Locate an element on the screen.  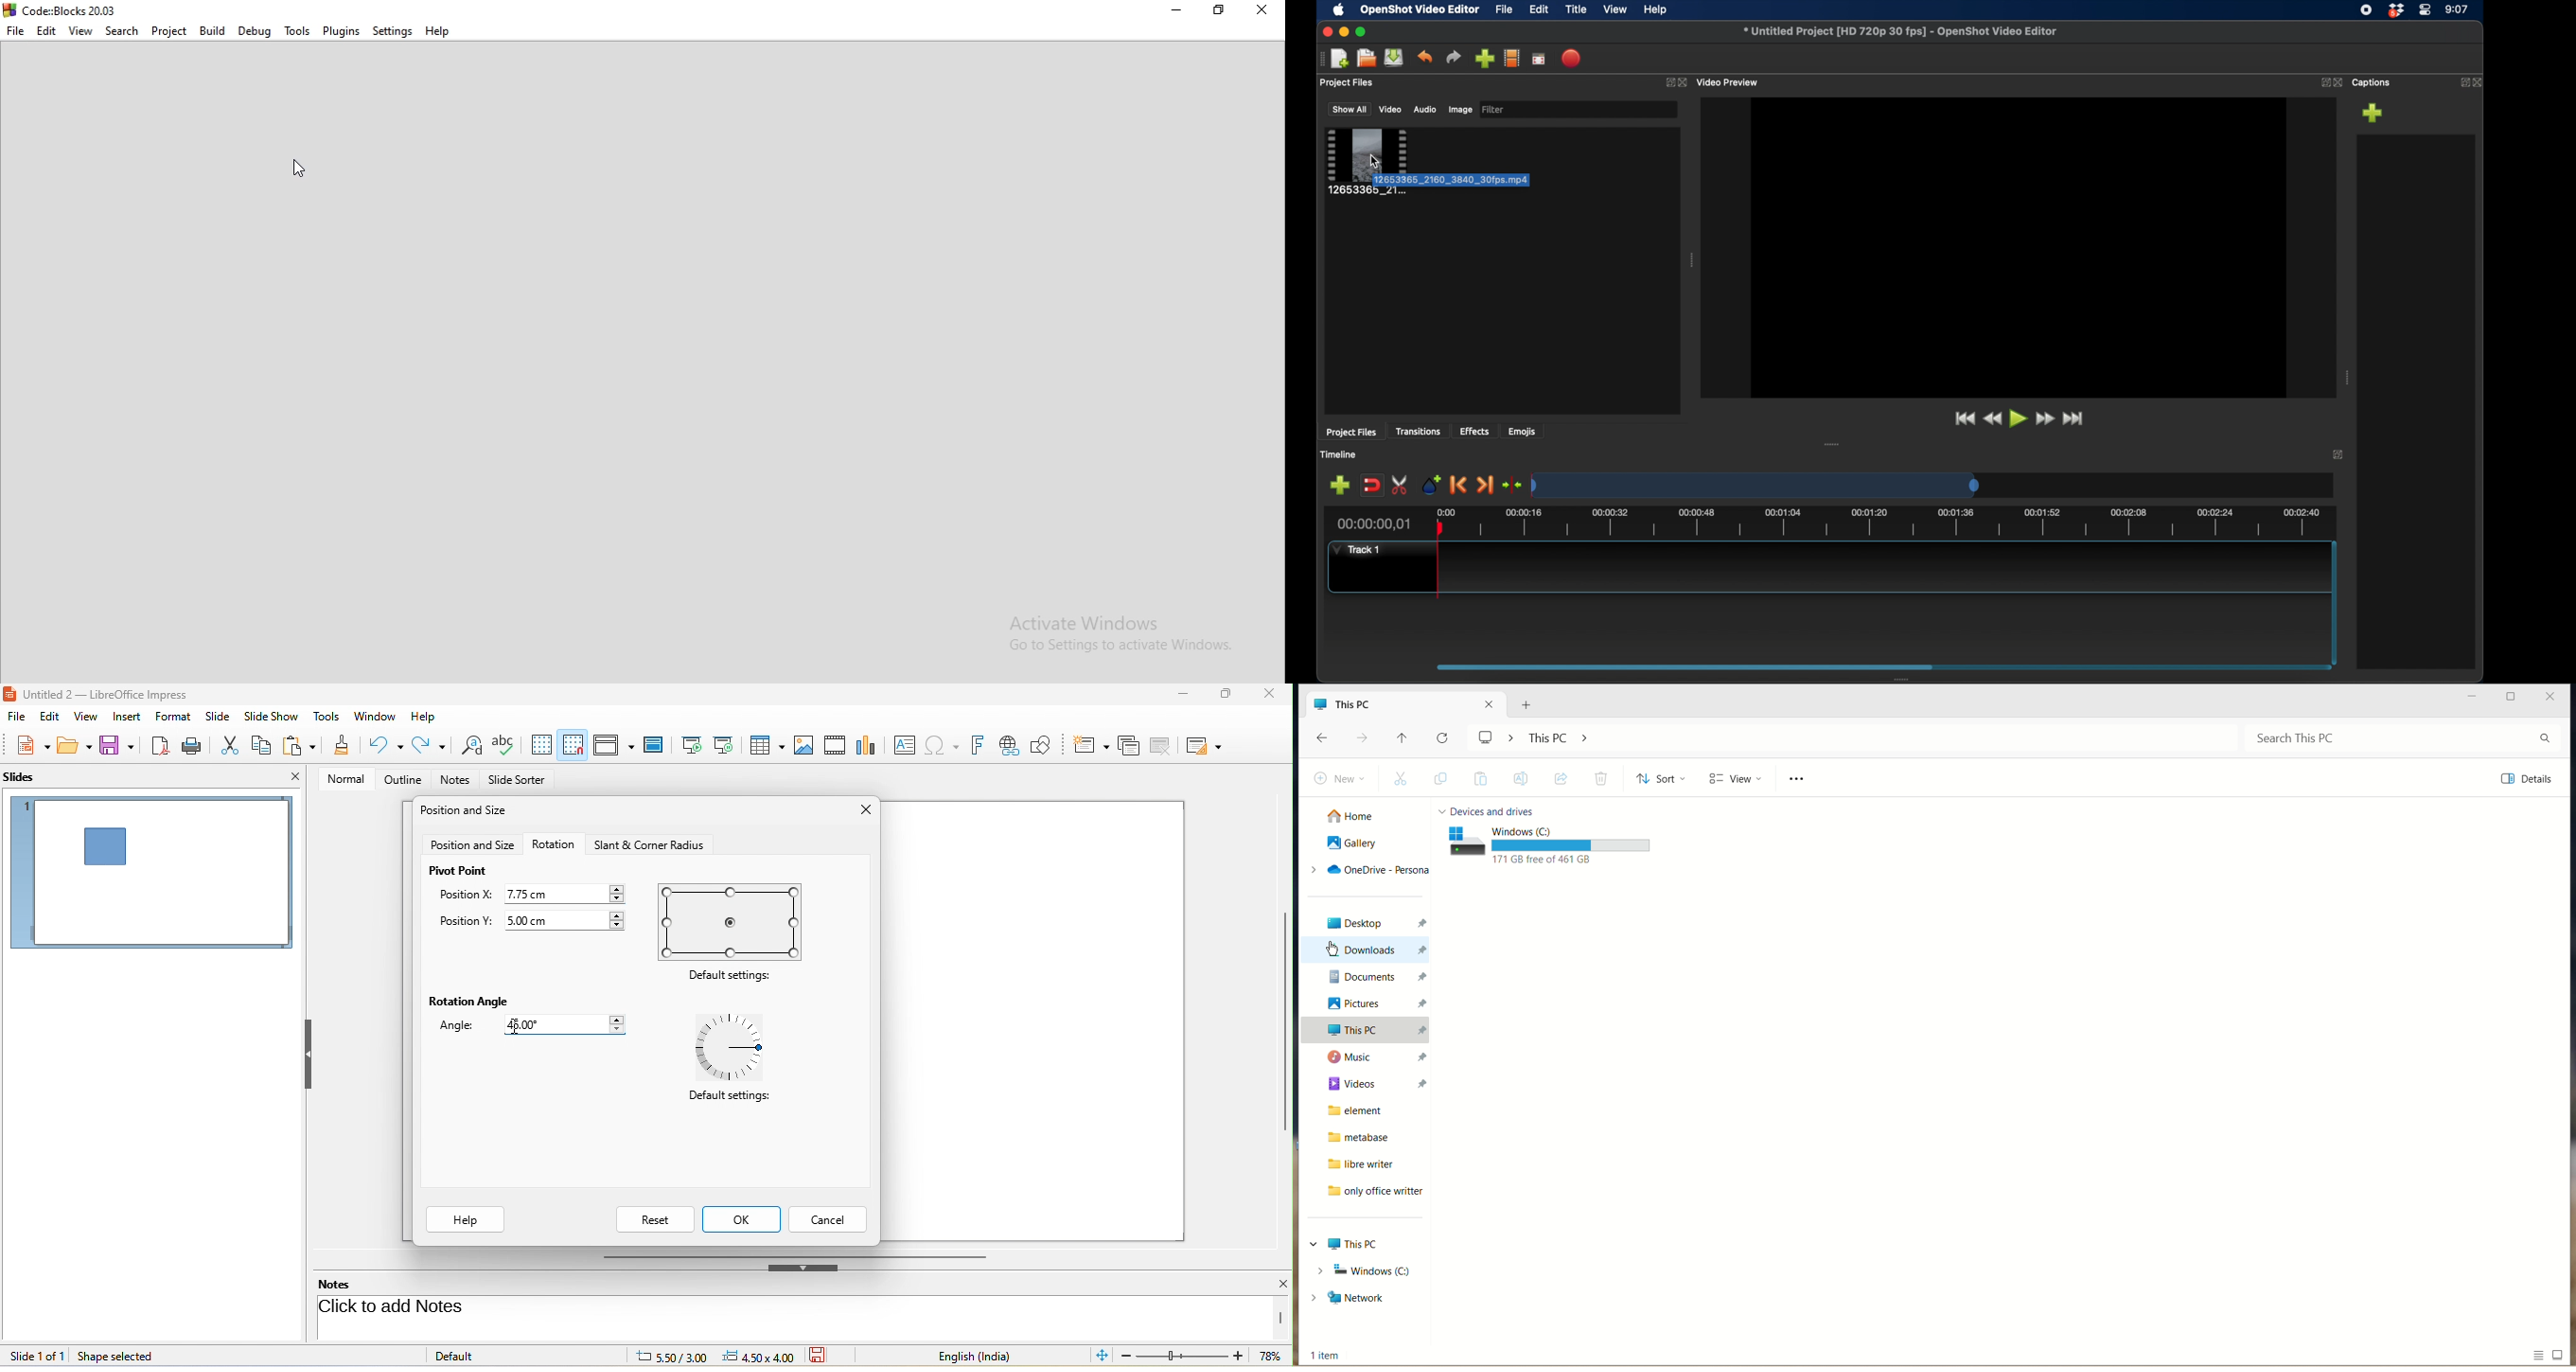
paste is located at coordinates (302, 747).